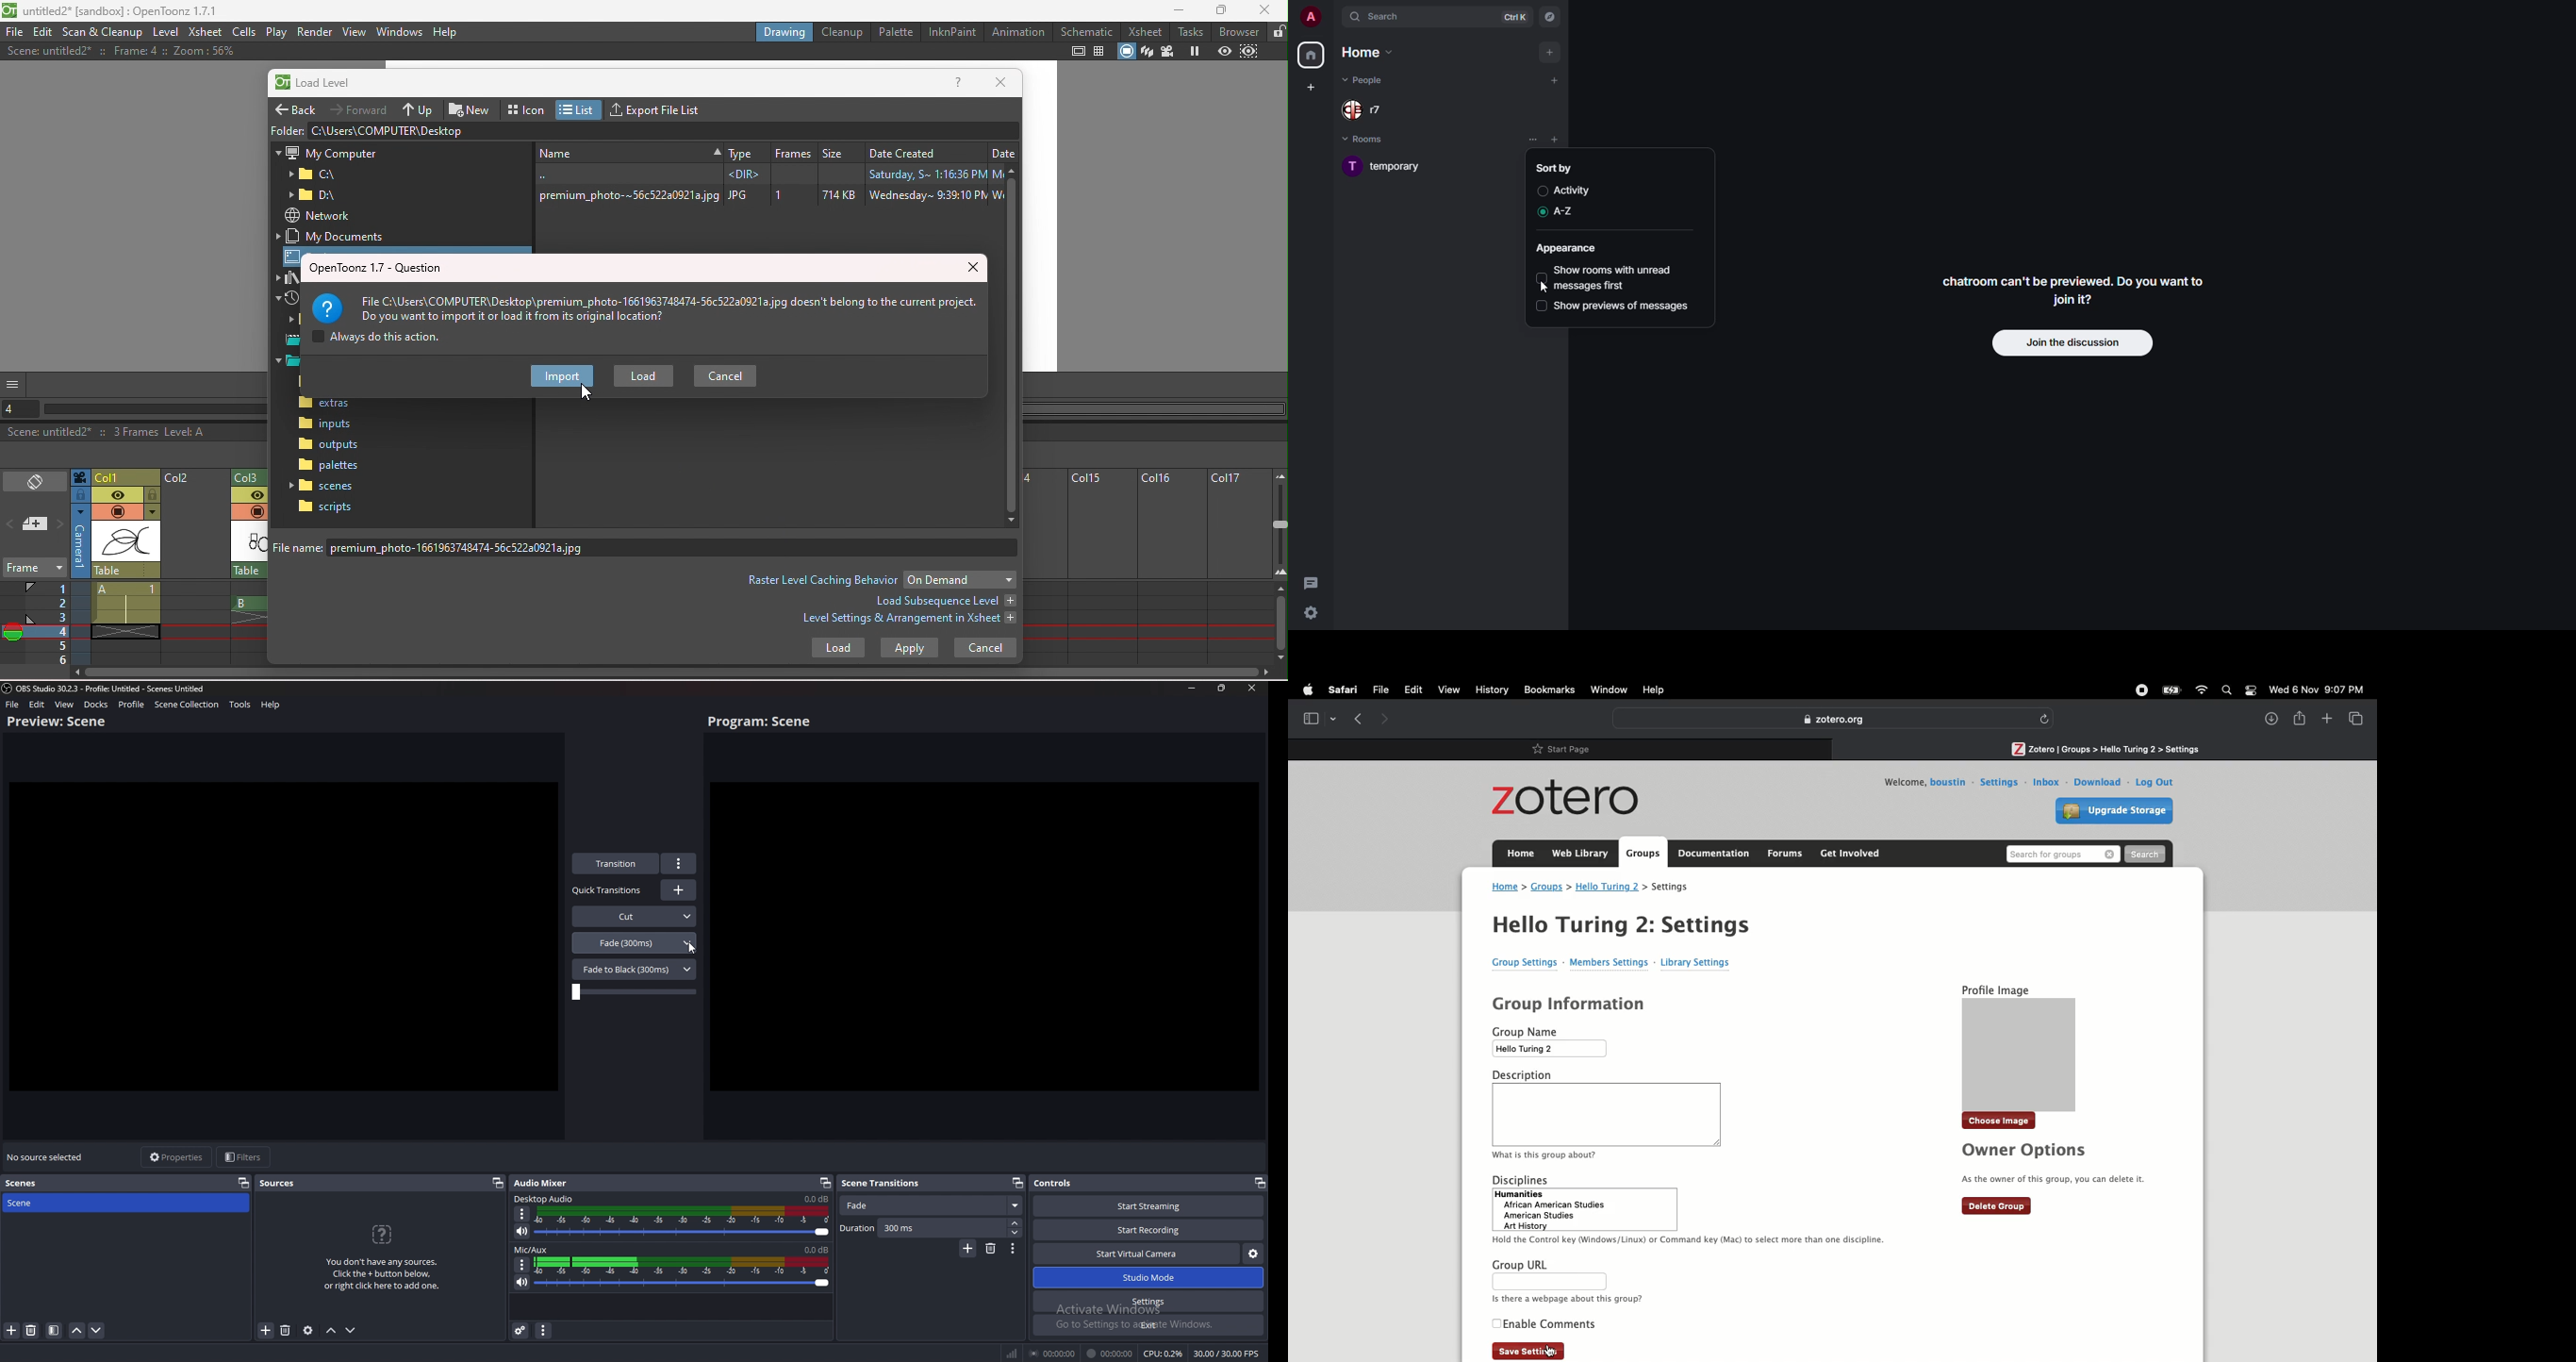 Image resolution: width=2576 pixels, height=1372 pixels. What do you see at coordinates (31, 1331) in the screenshot?
I see `delete source` at bounding box center [31, 1331].